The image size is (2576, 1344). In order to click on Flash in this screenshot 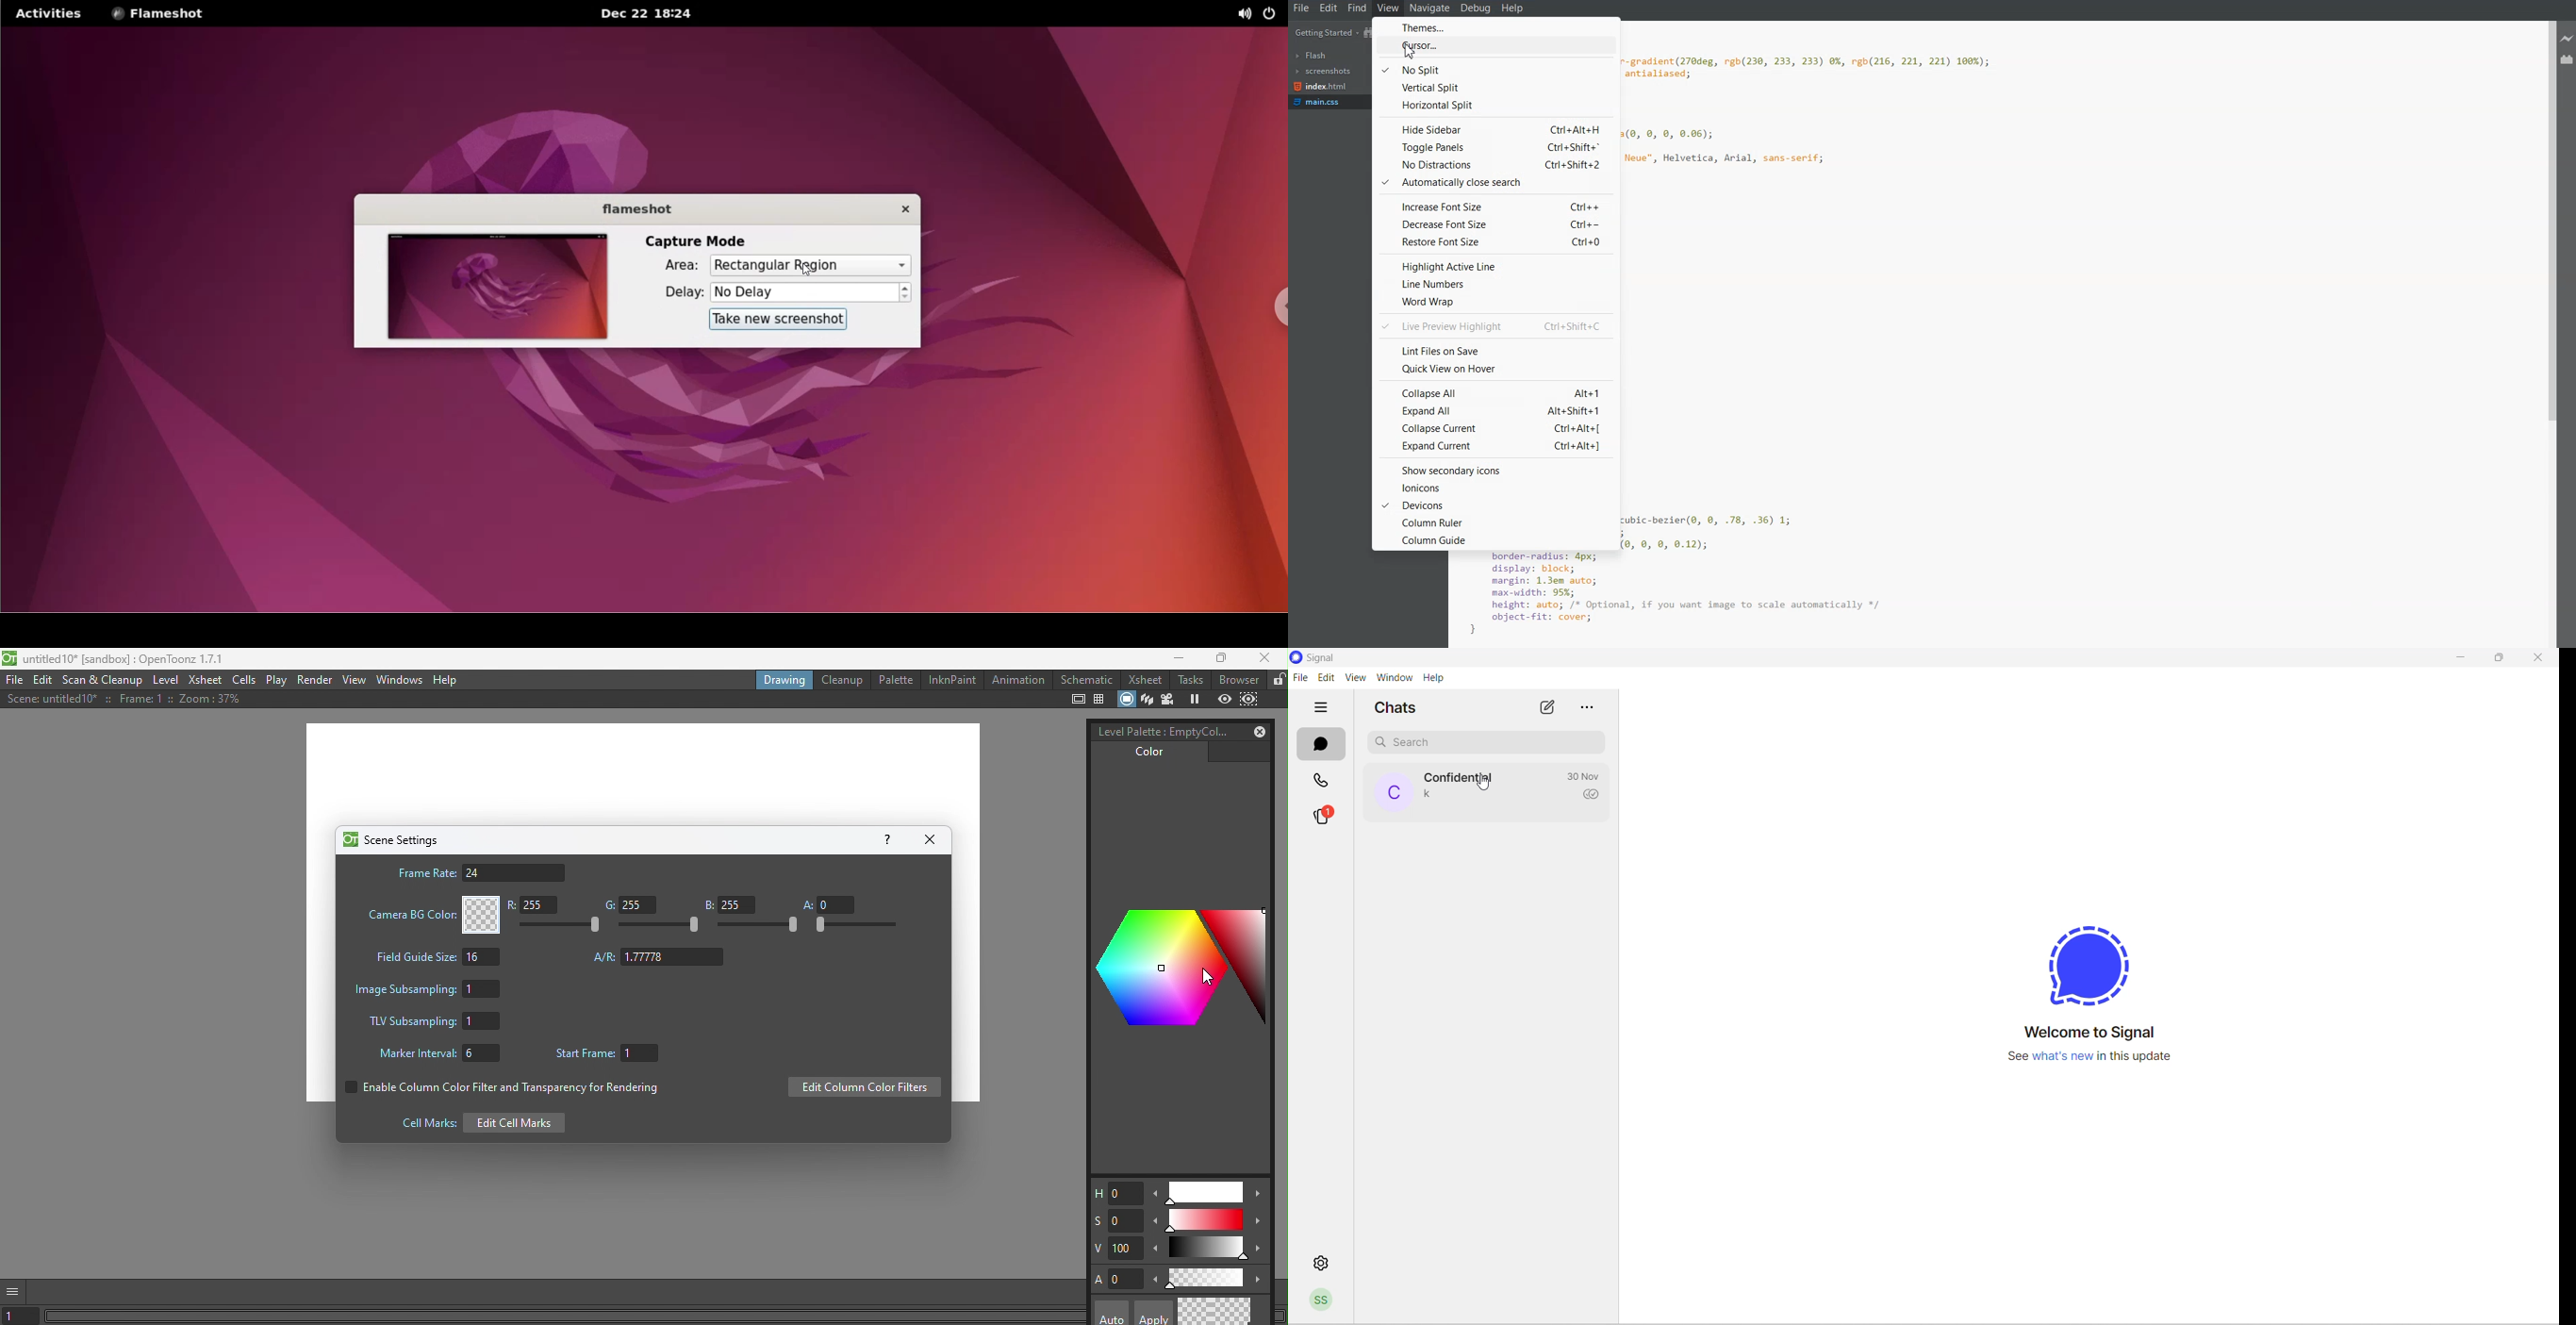, I will do `click(1312, 56)`.